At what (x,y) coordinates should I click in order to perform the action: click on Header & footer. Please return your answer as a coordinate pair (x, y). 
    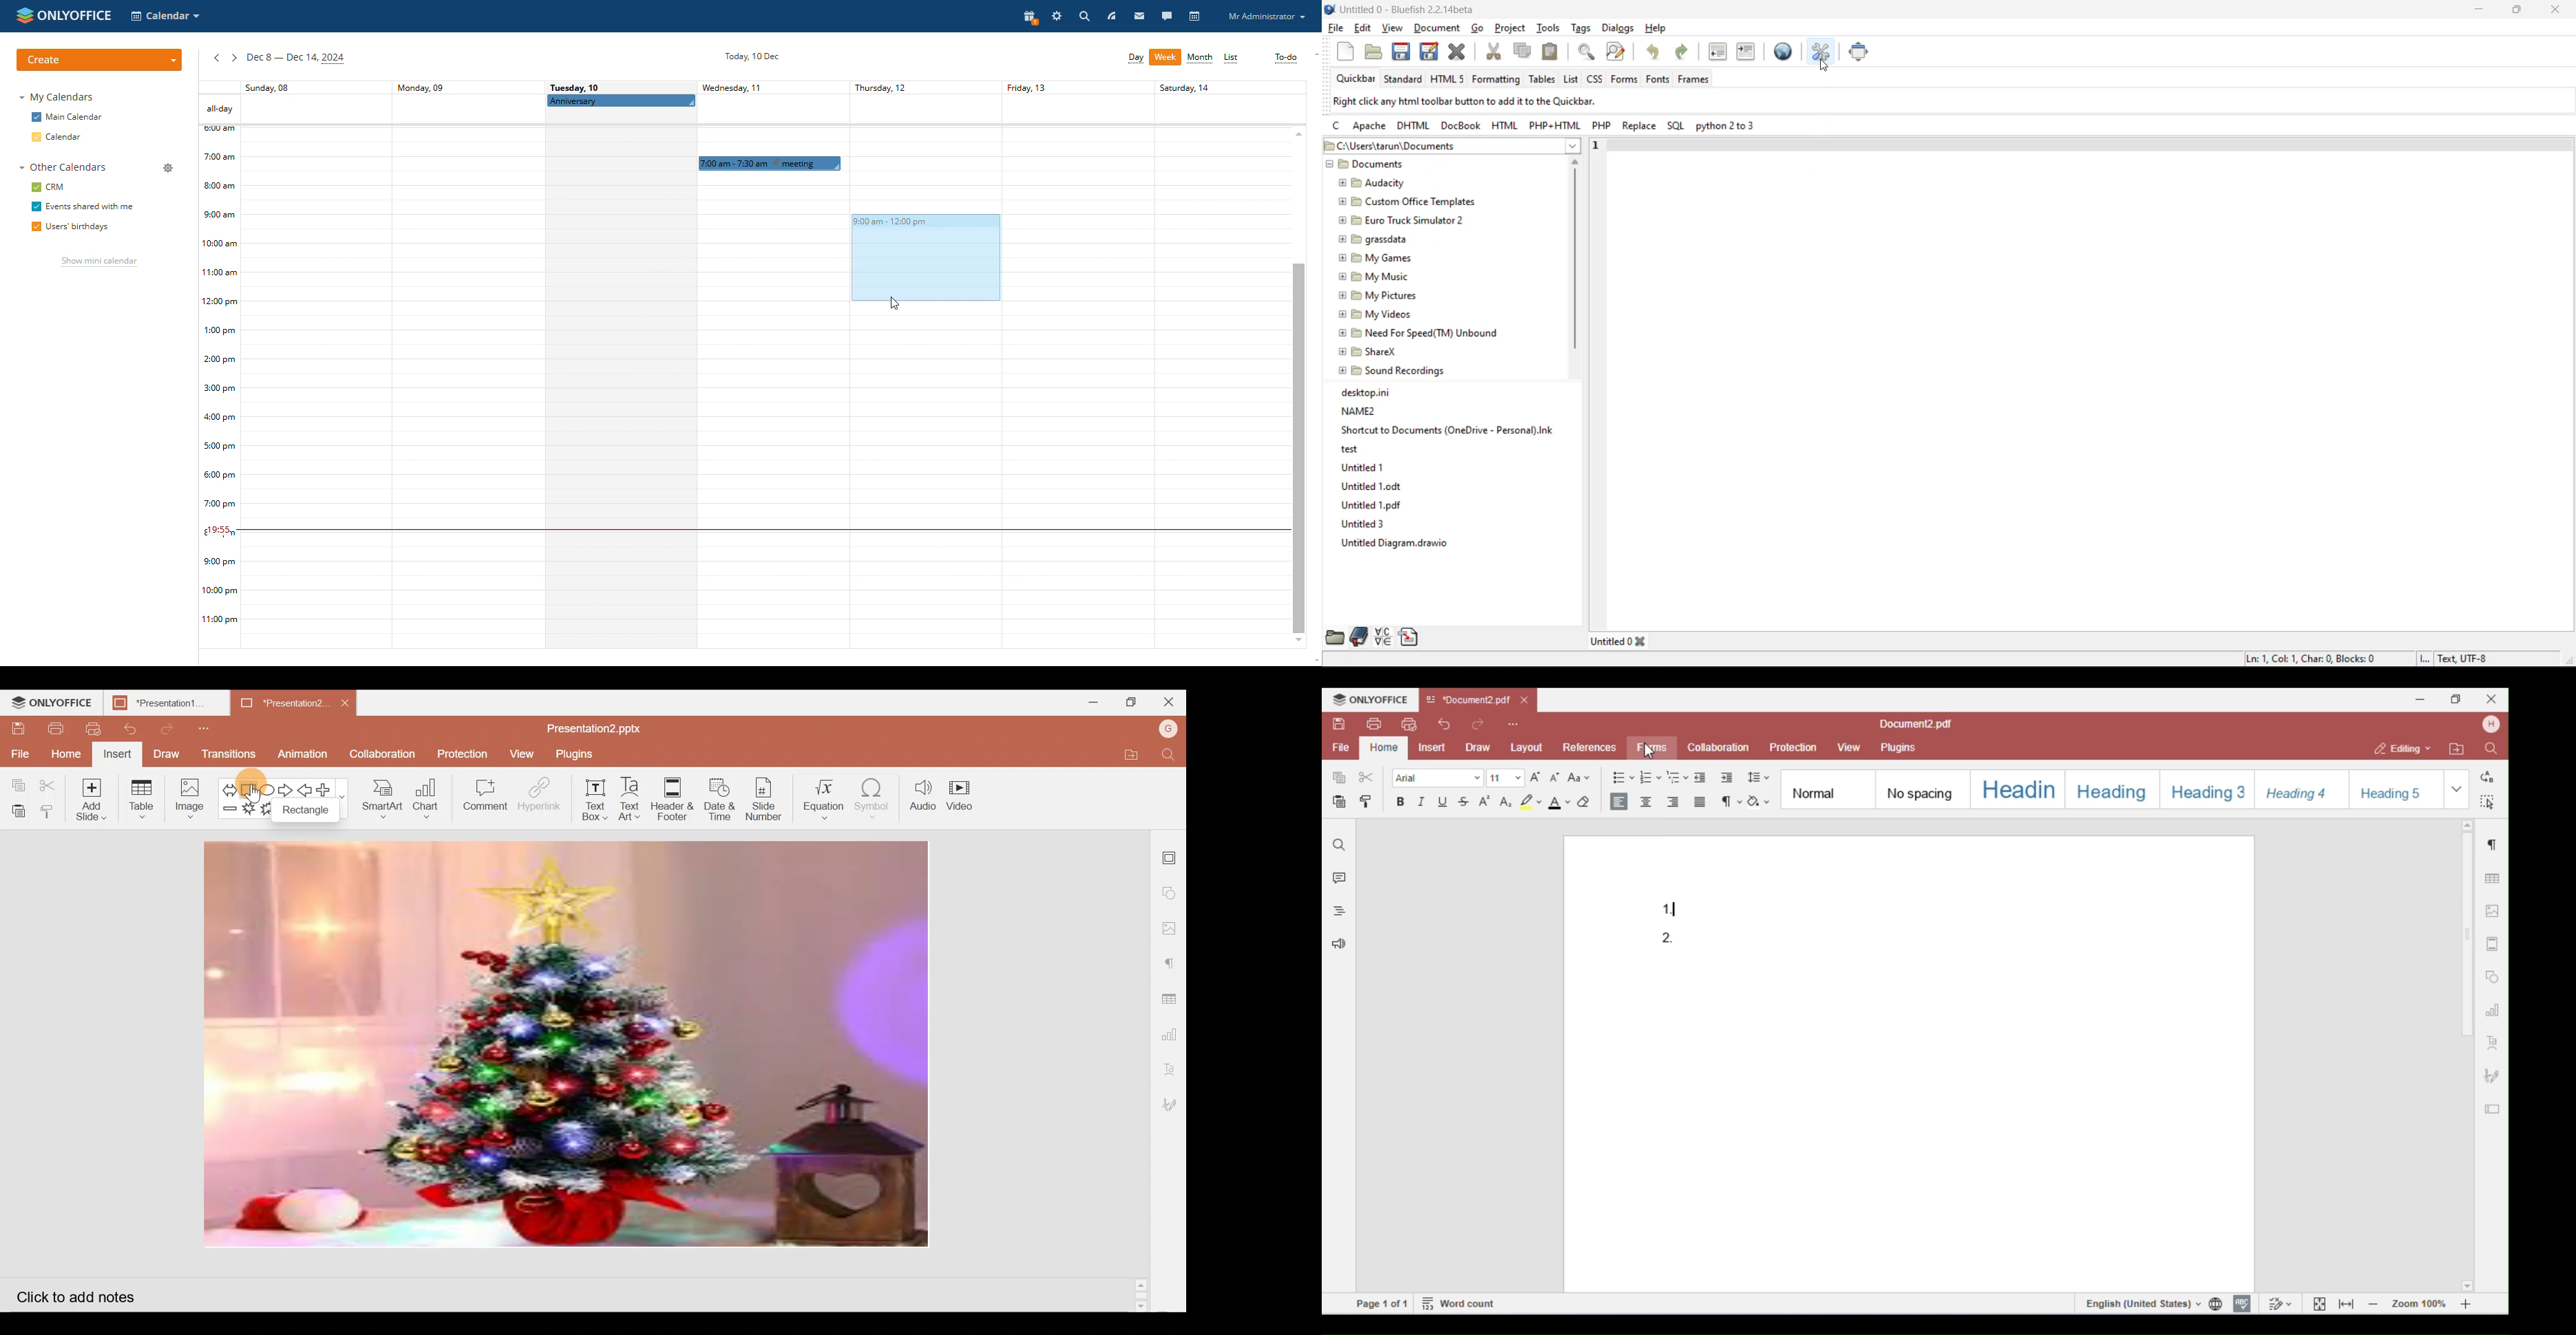
    Looking at the image, I should click on (672, 801).